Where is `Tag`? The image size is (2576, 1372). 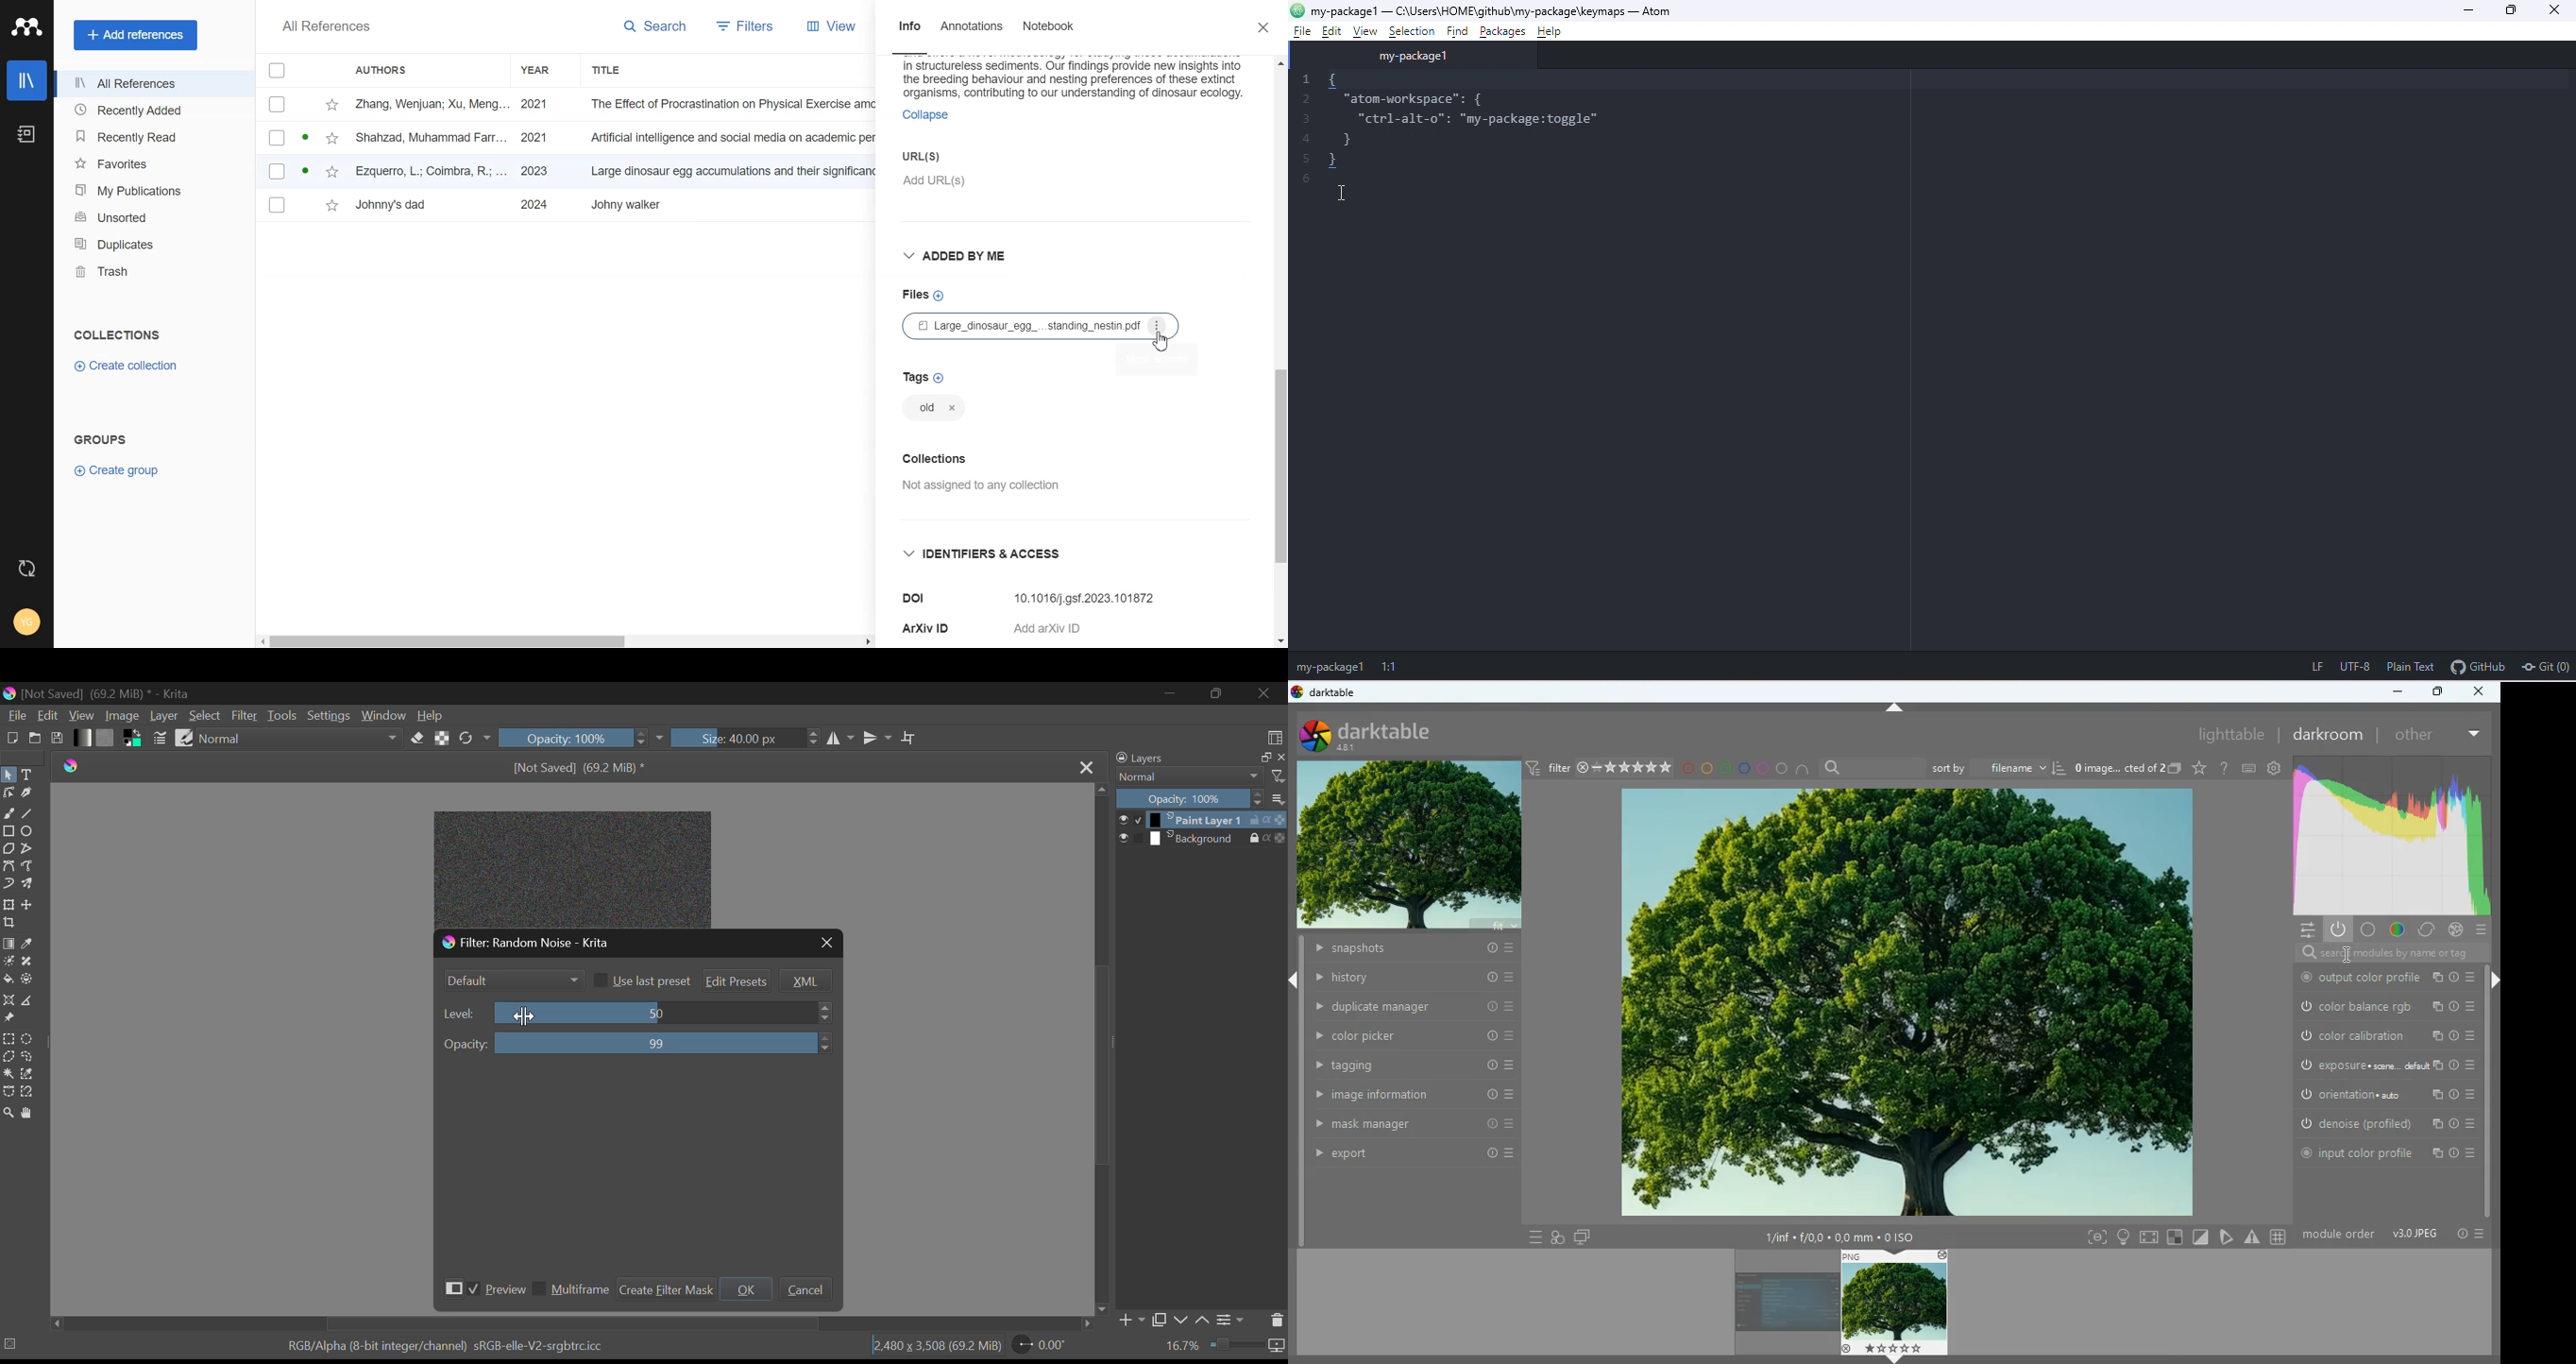
Tag is located at coordinates (932, 410).